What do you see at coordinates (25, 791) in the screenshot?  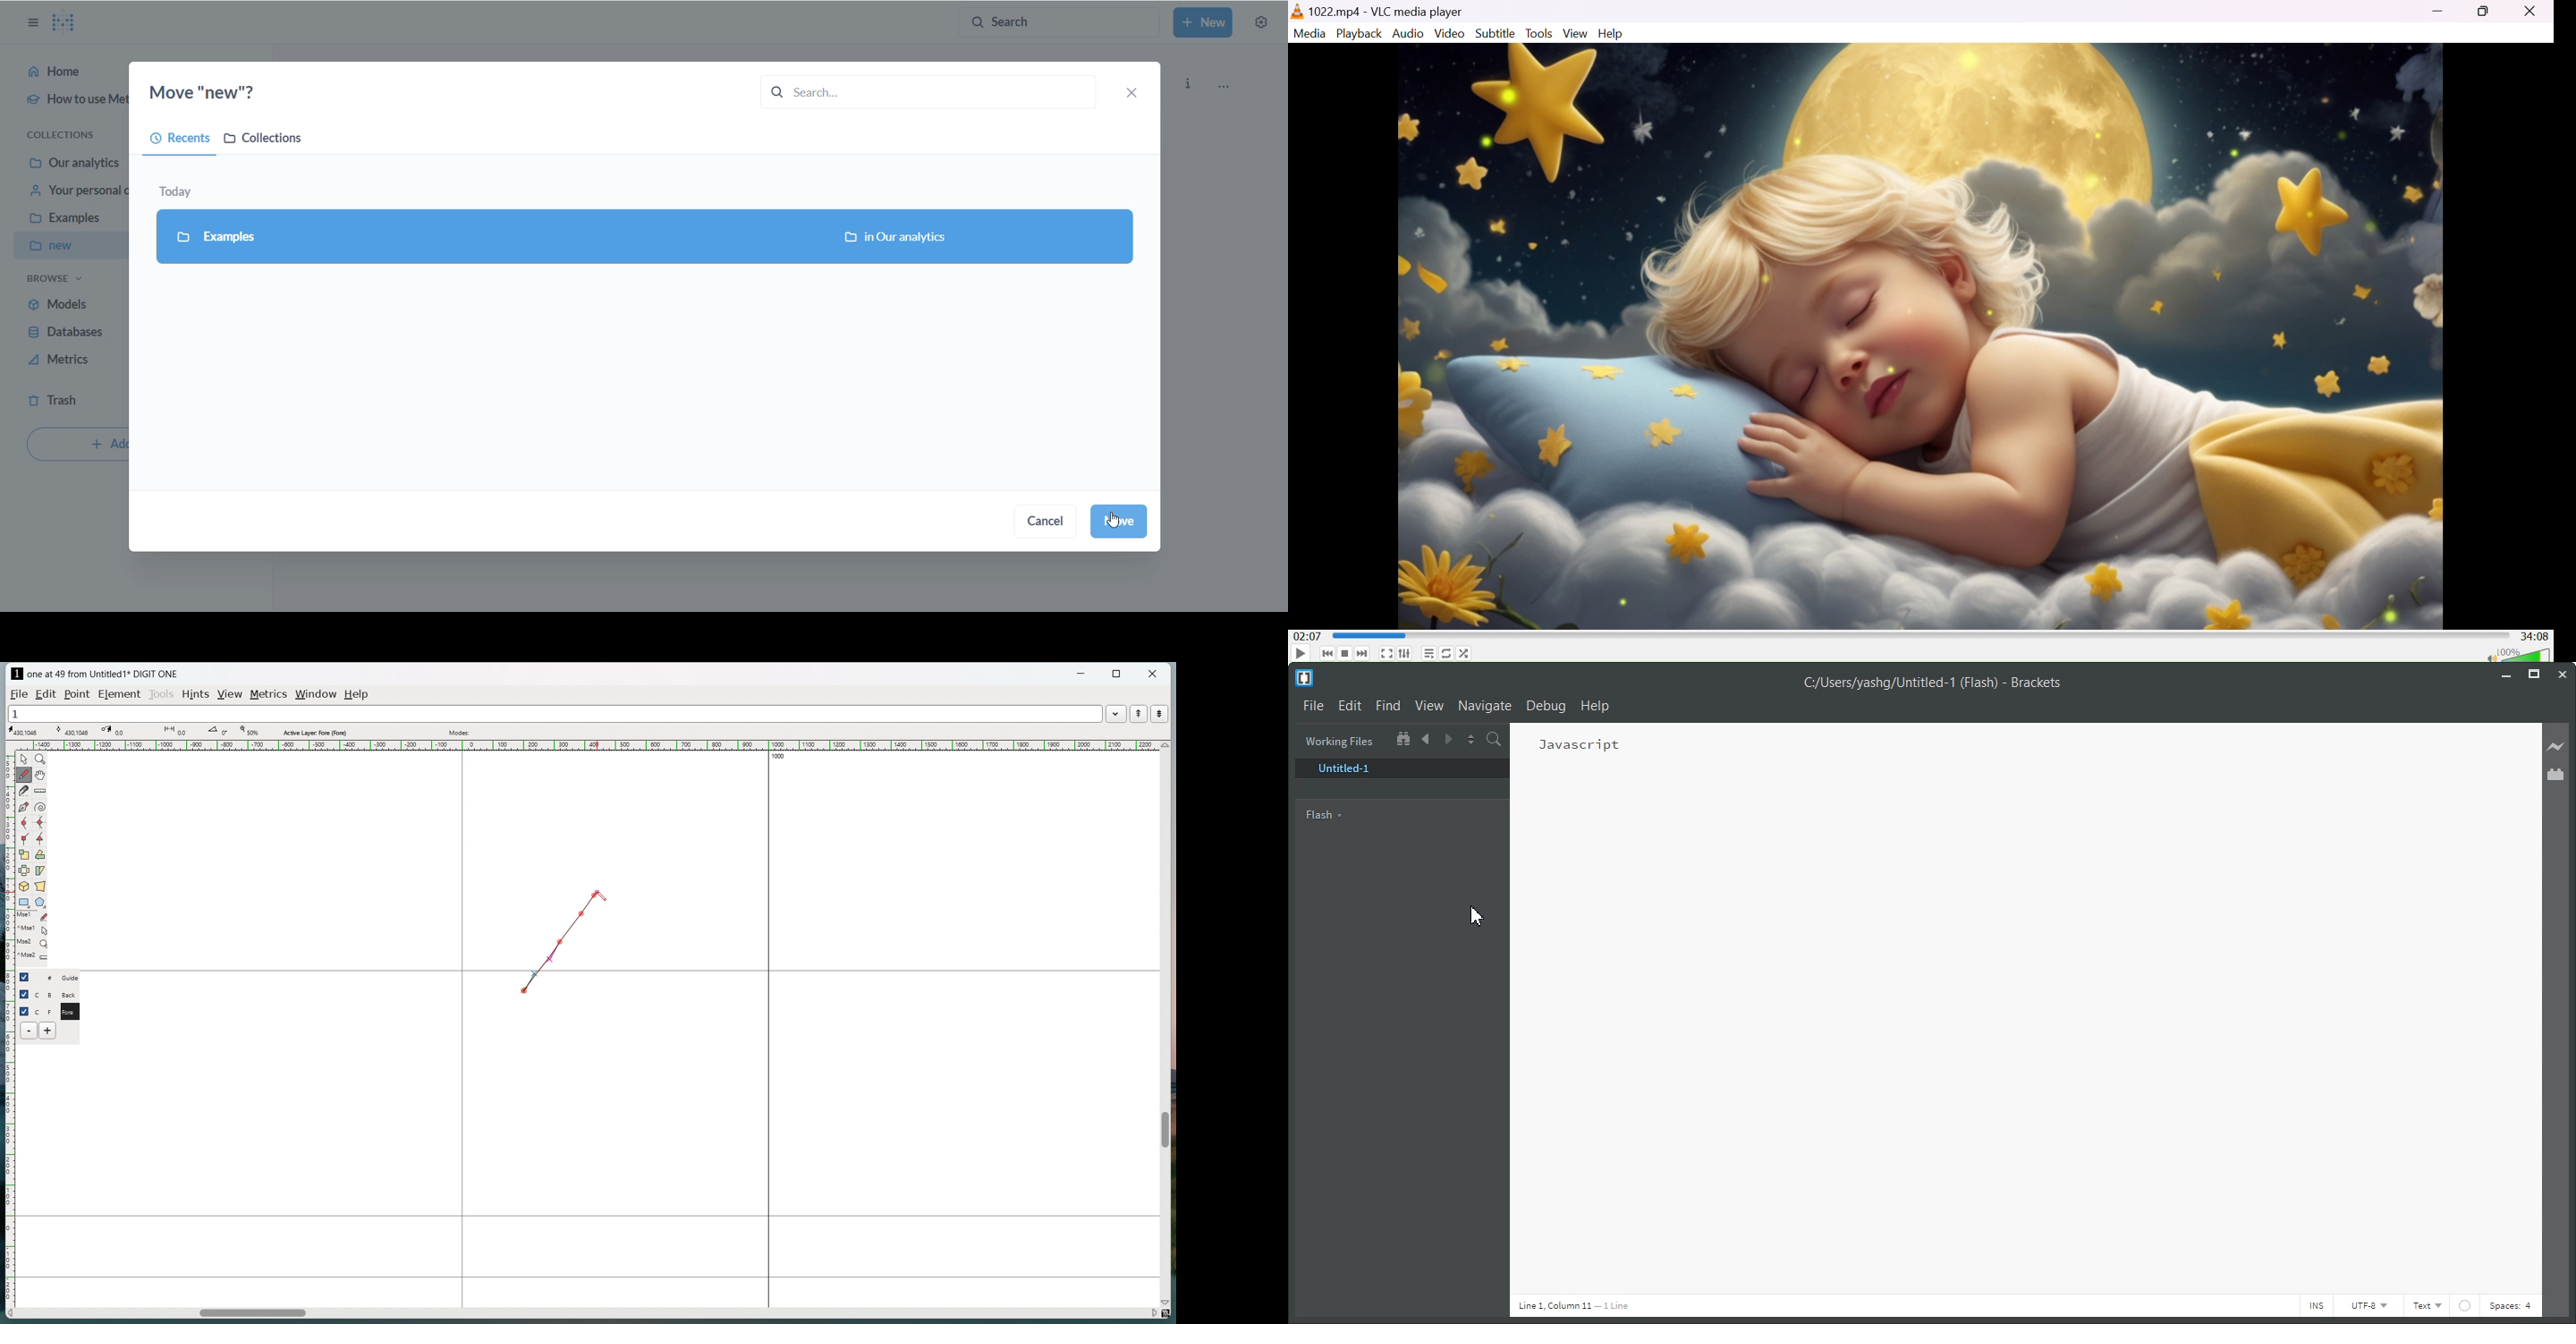 I see `cut splines in two` at bounding box center [25, 791].